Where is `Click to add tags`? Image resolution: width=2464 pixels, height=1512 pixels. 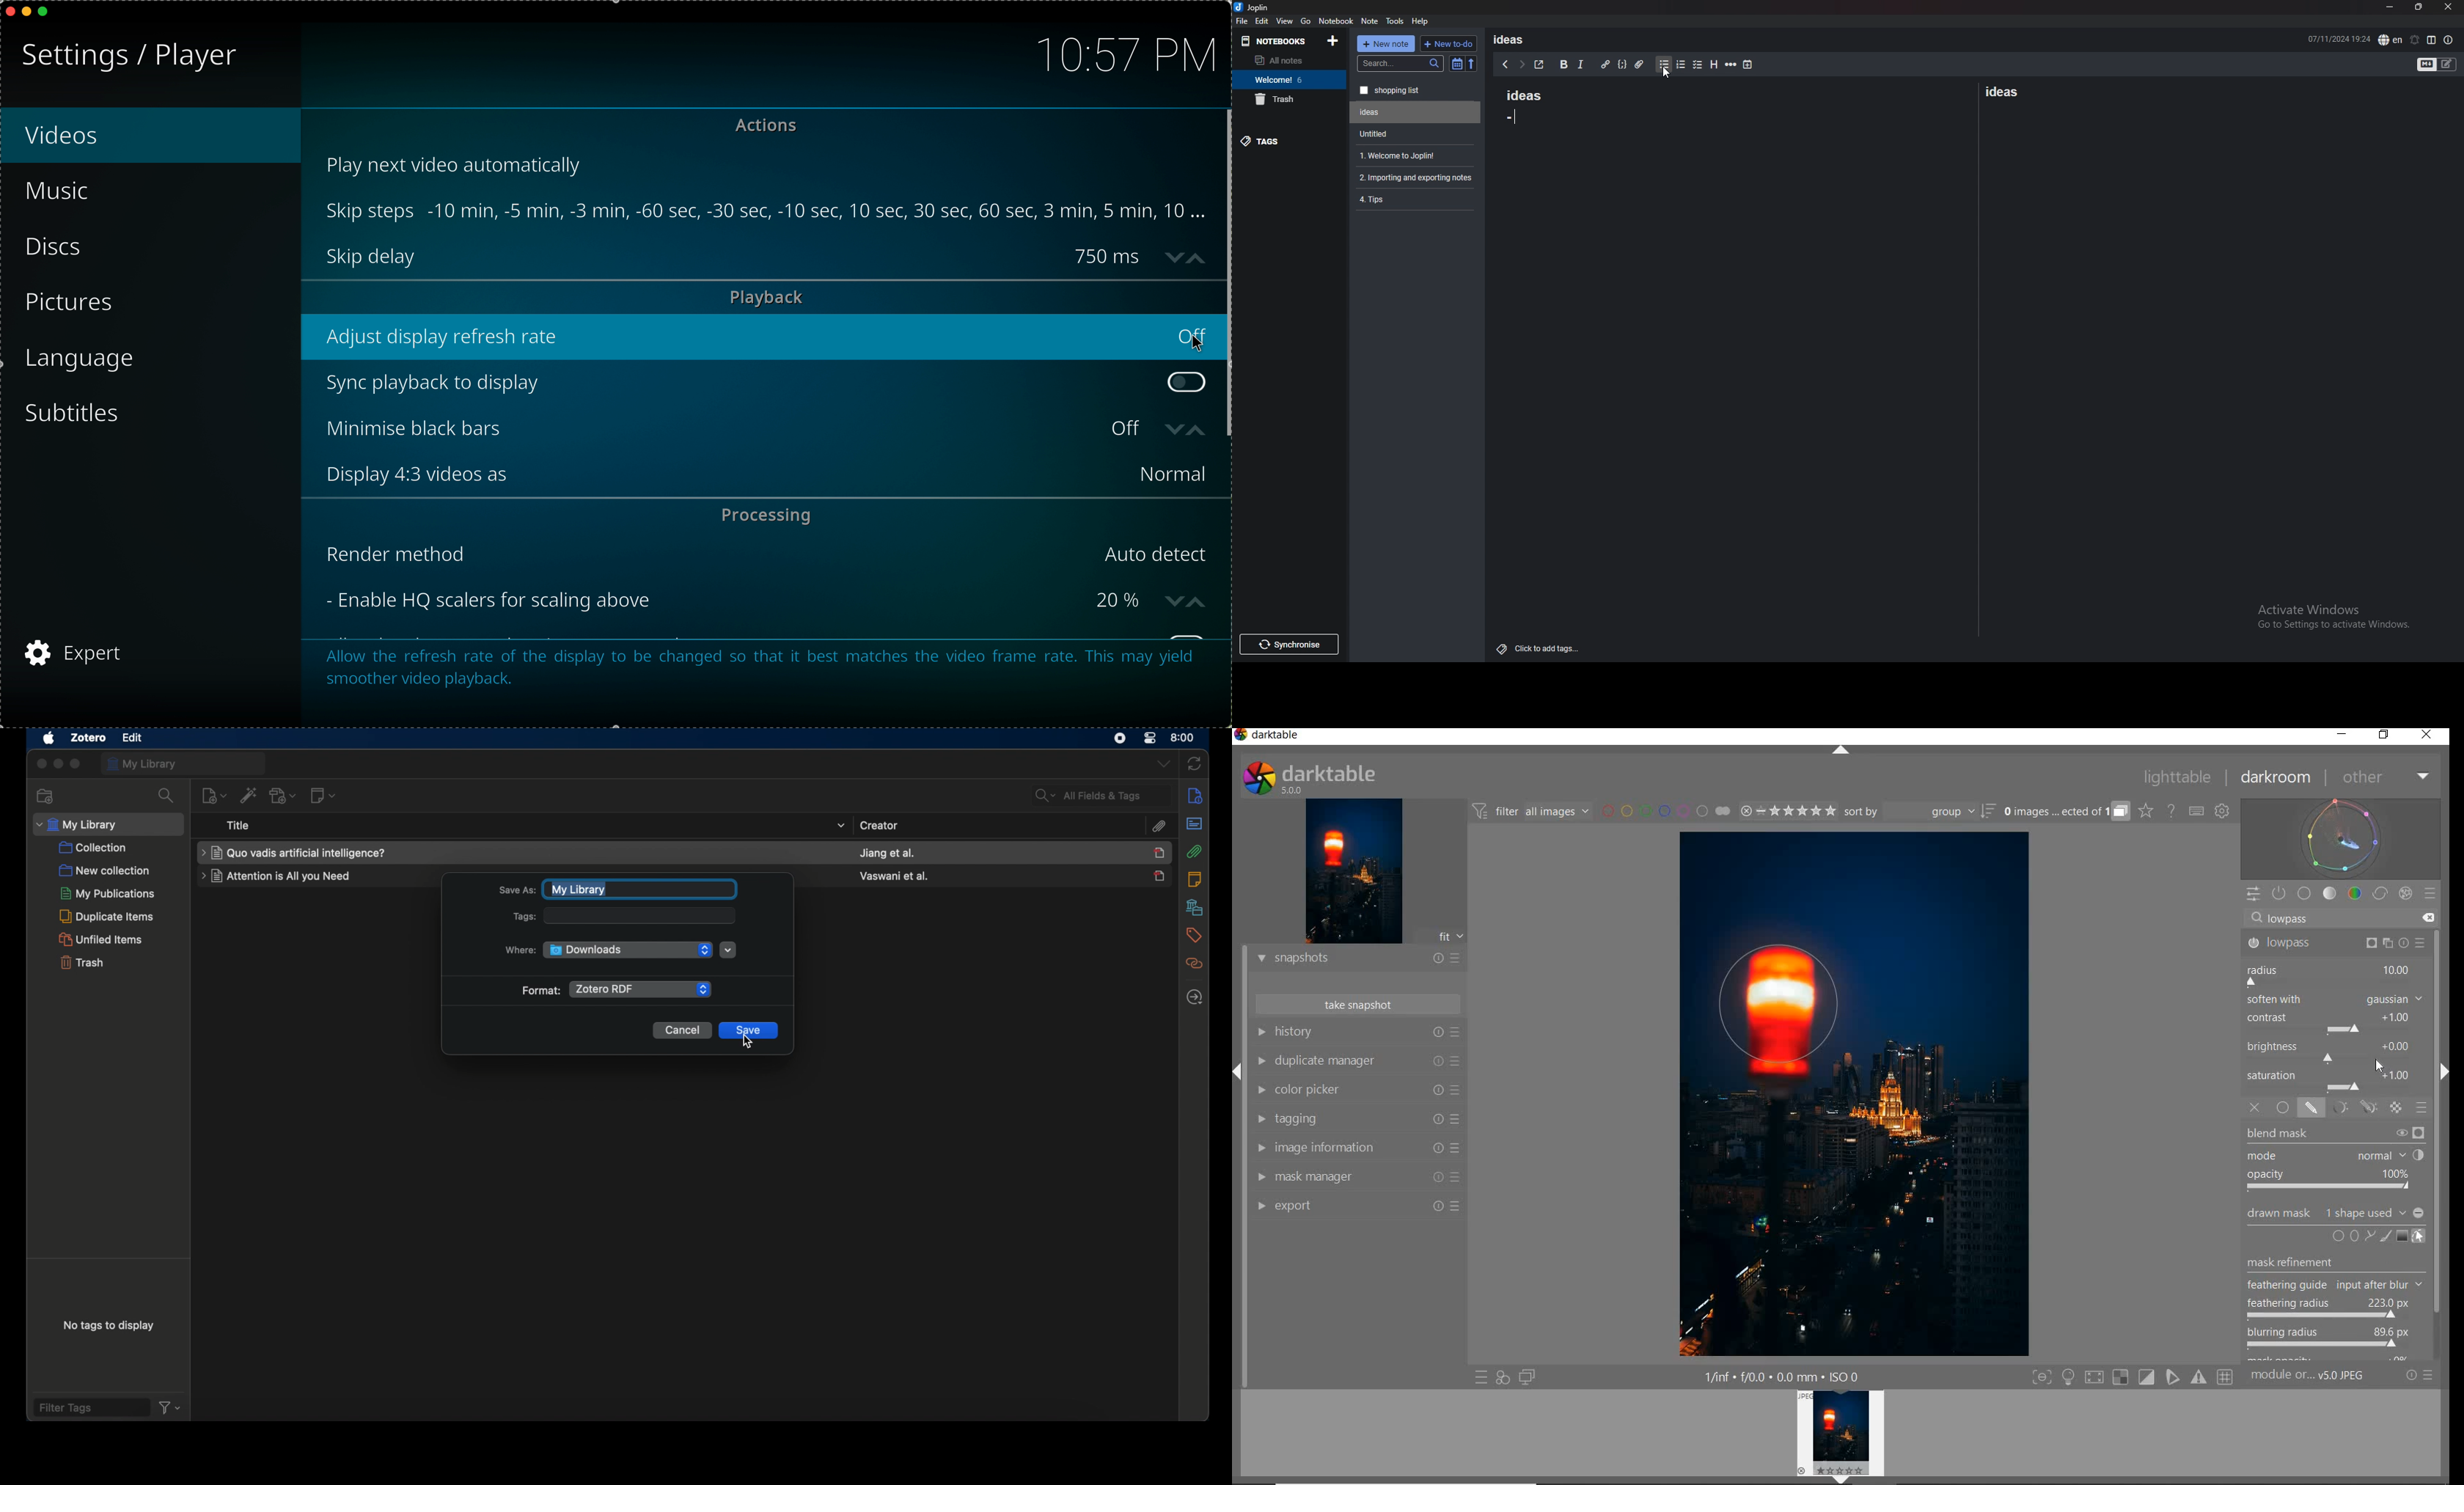
Click to add tags is located at coordinates (1541, 646).